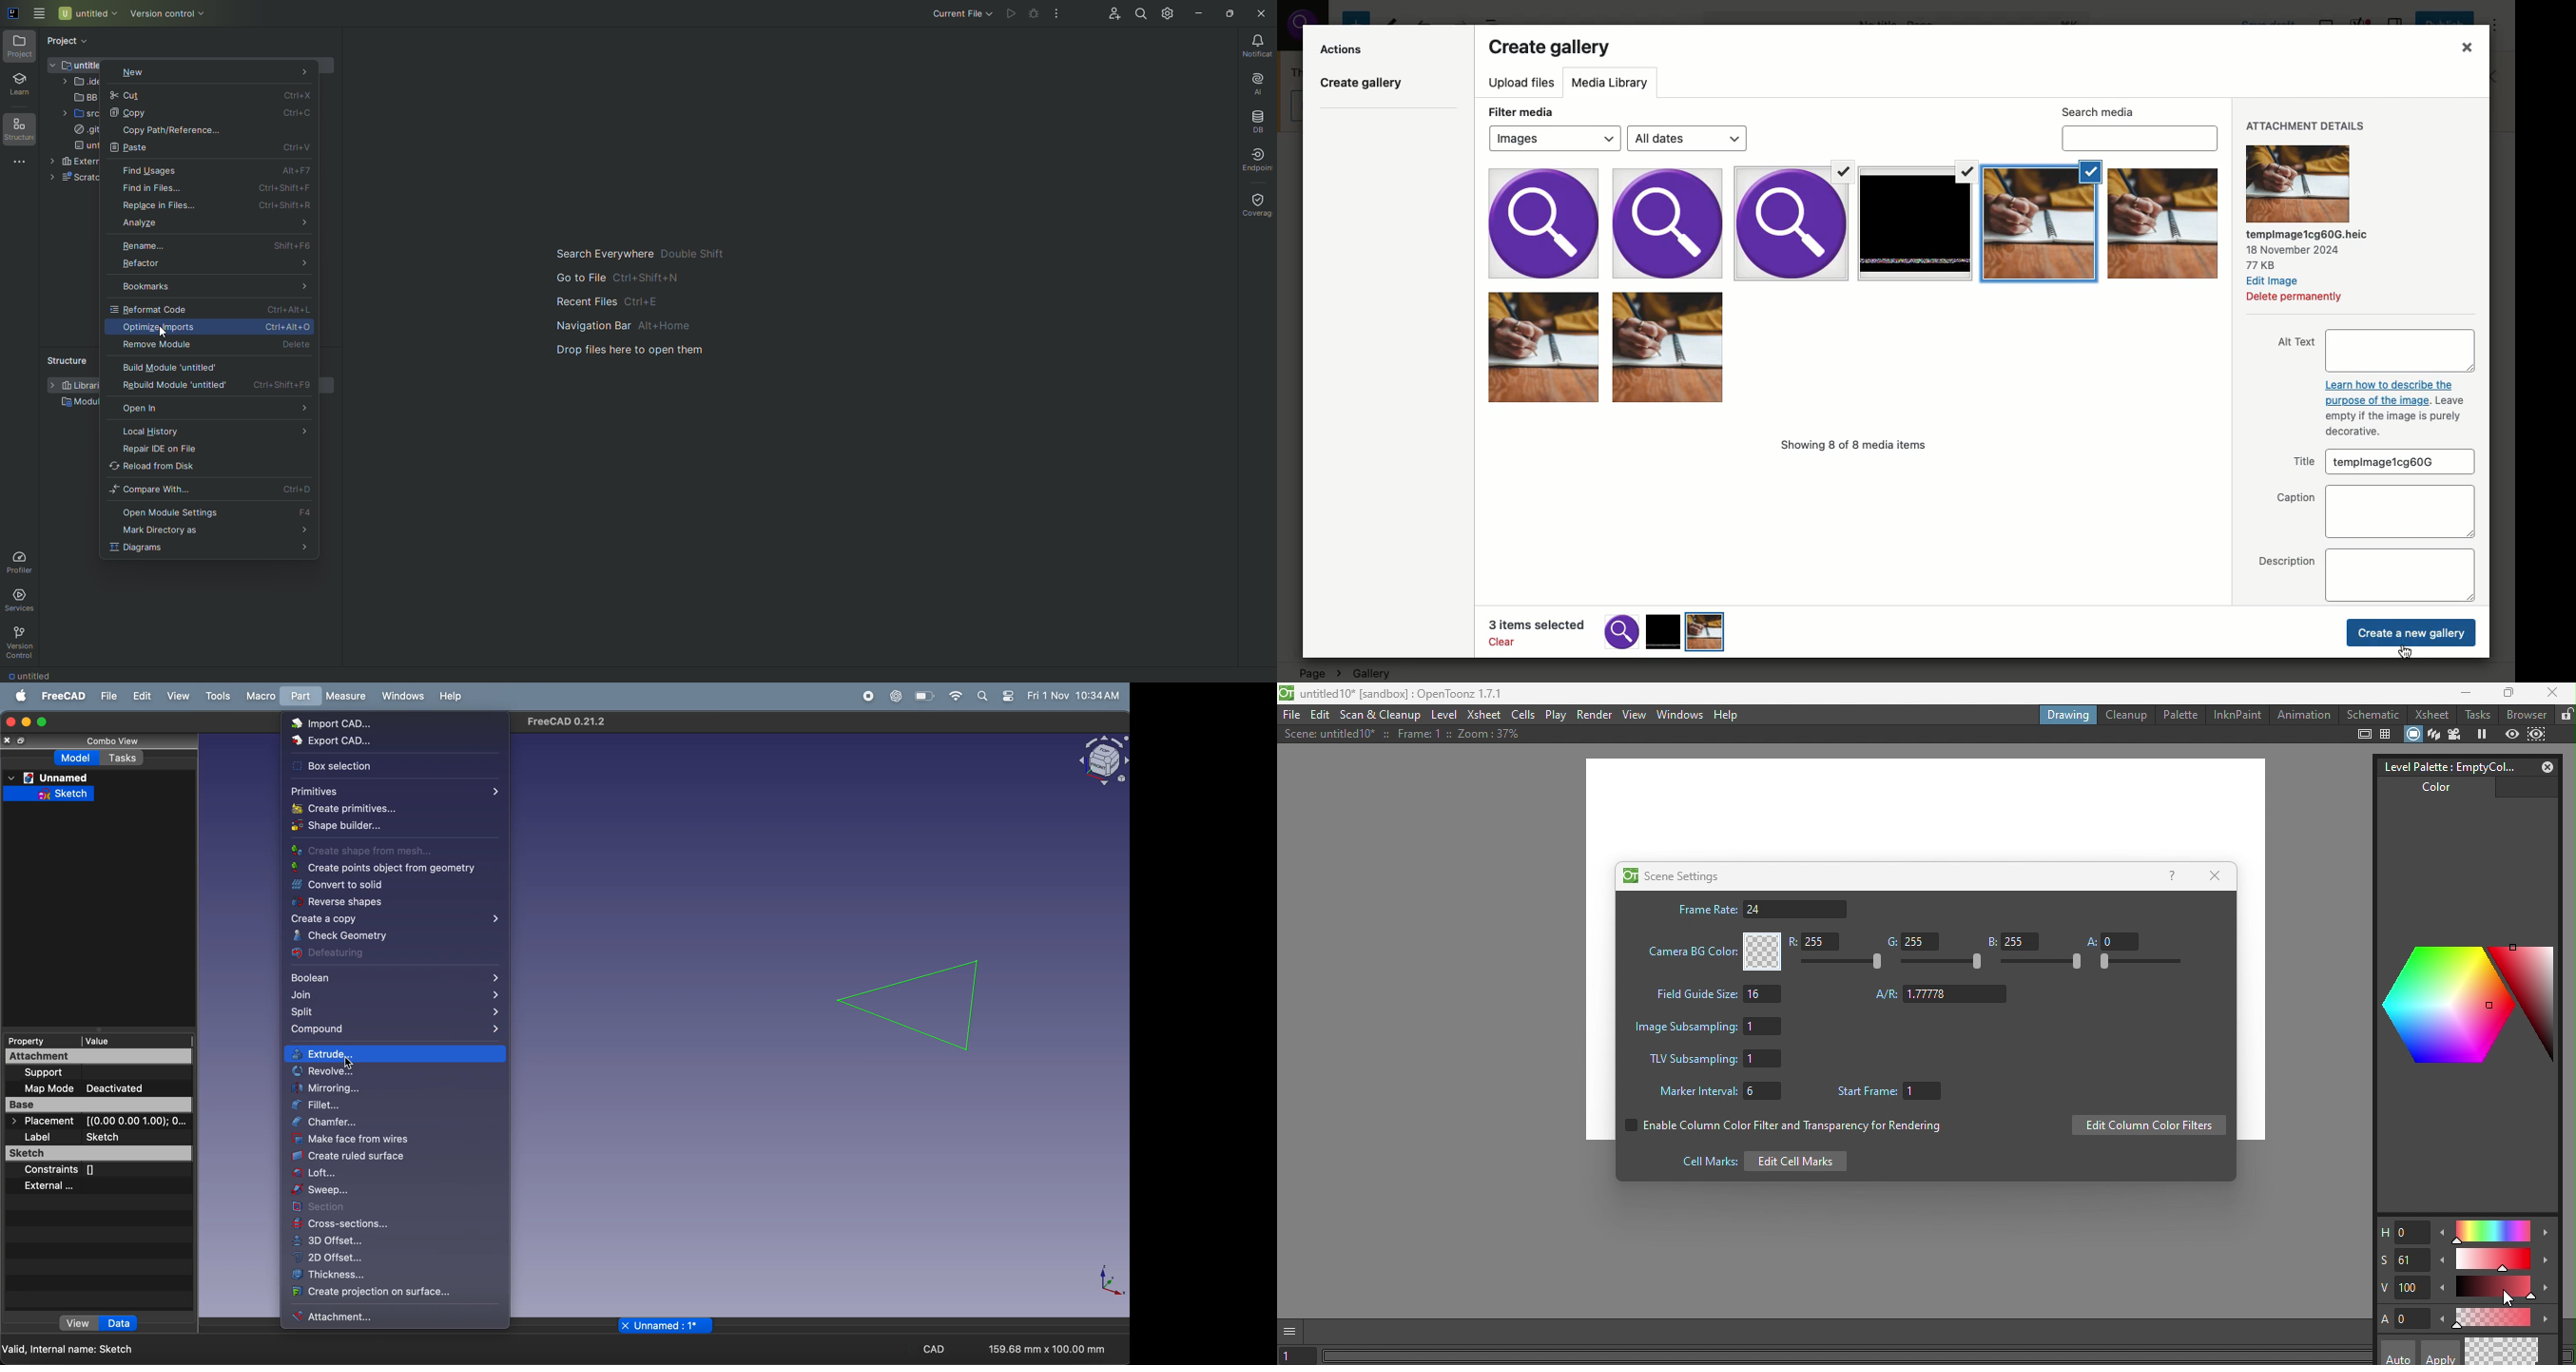 This screenshot has width=2576, height=1372. I want to click on convert into solid, so click(373, 886).